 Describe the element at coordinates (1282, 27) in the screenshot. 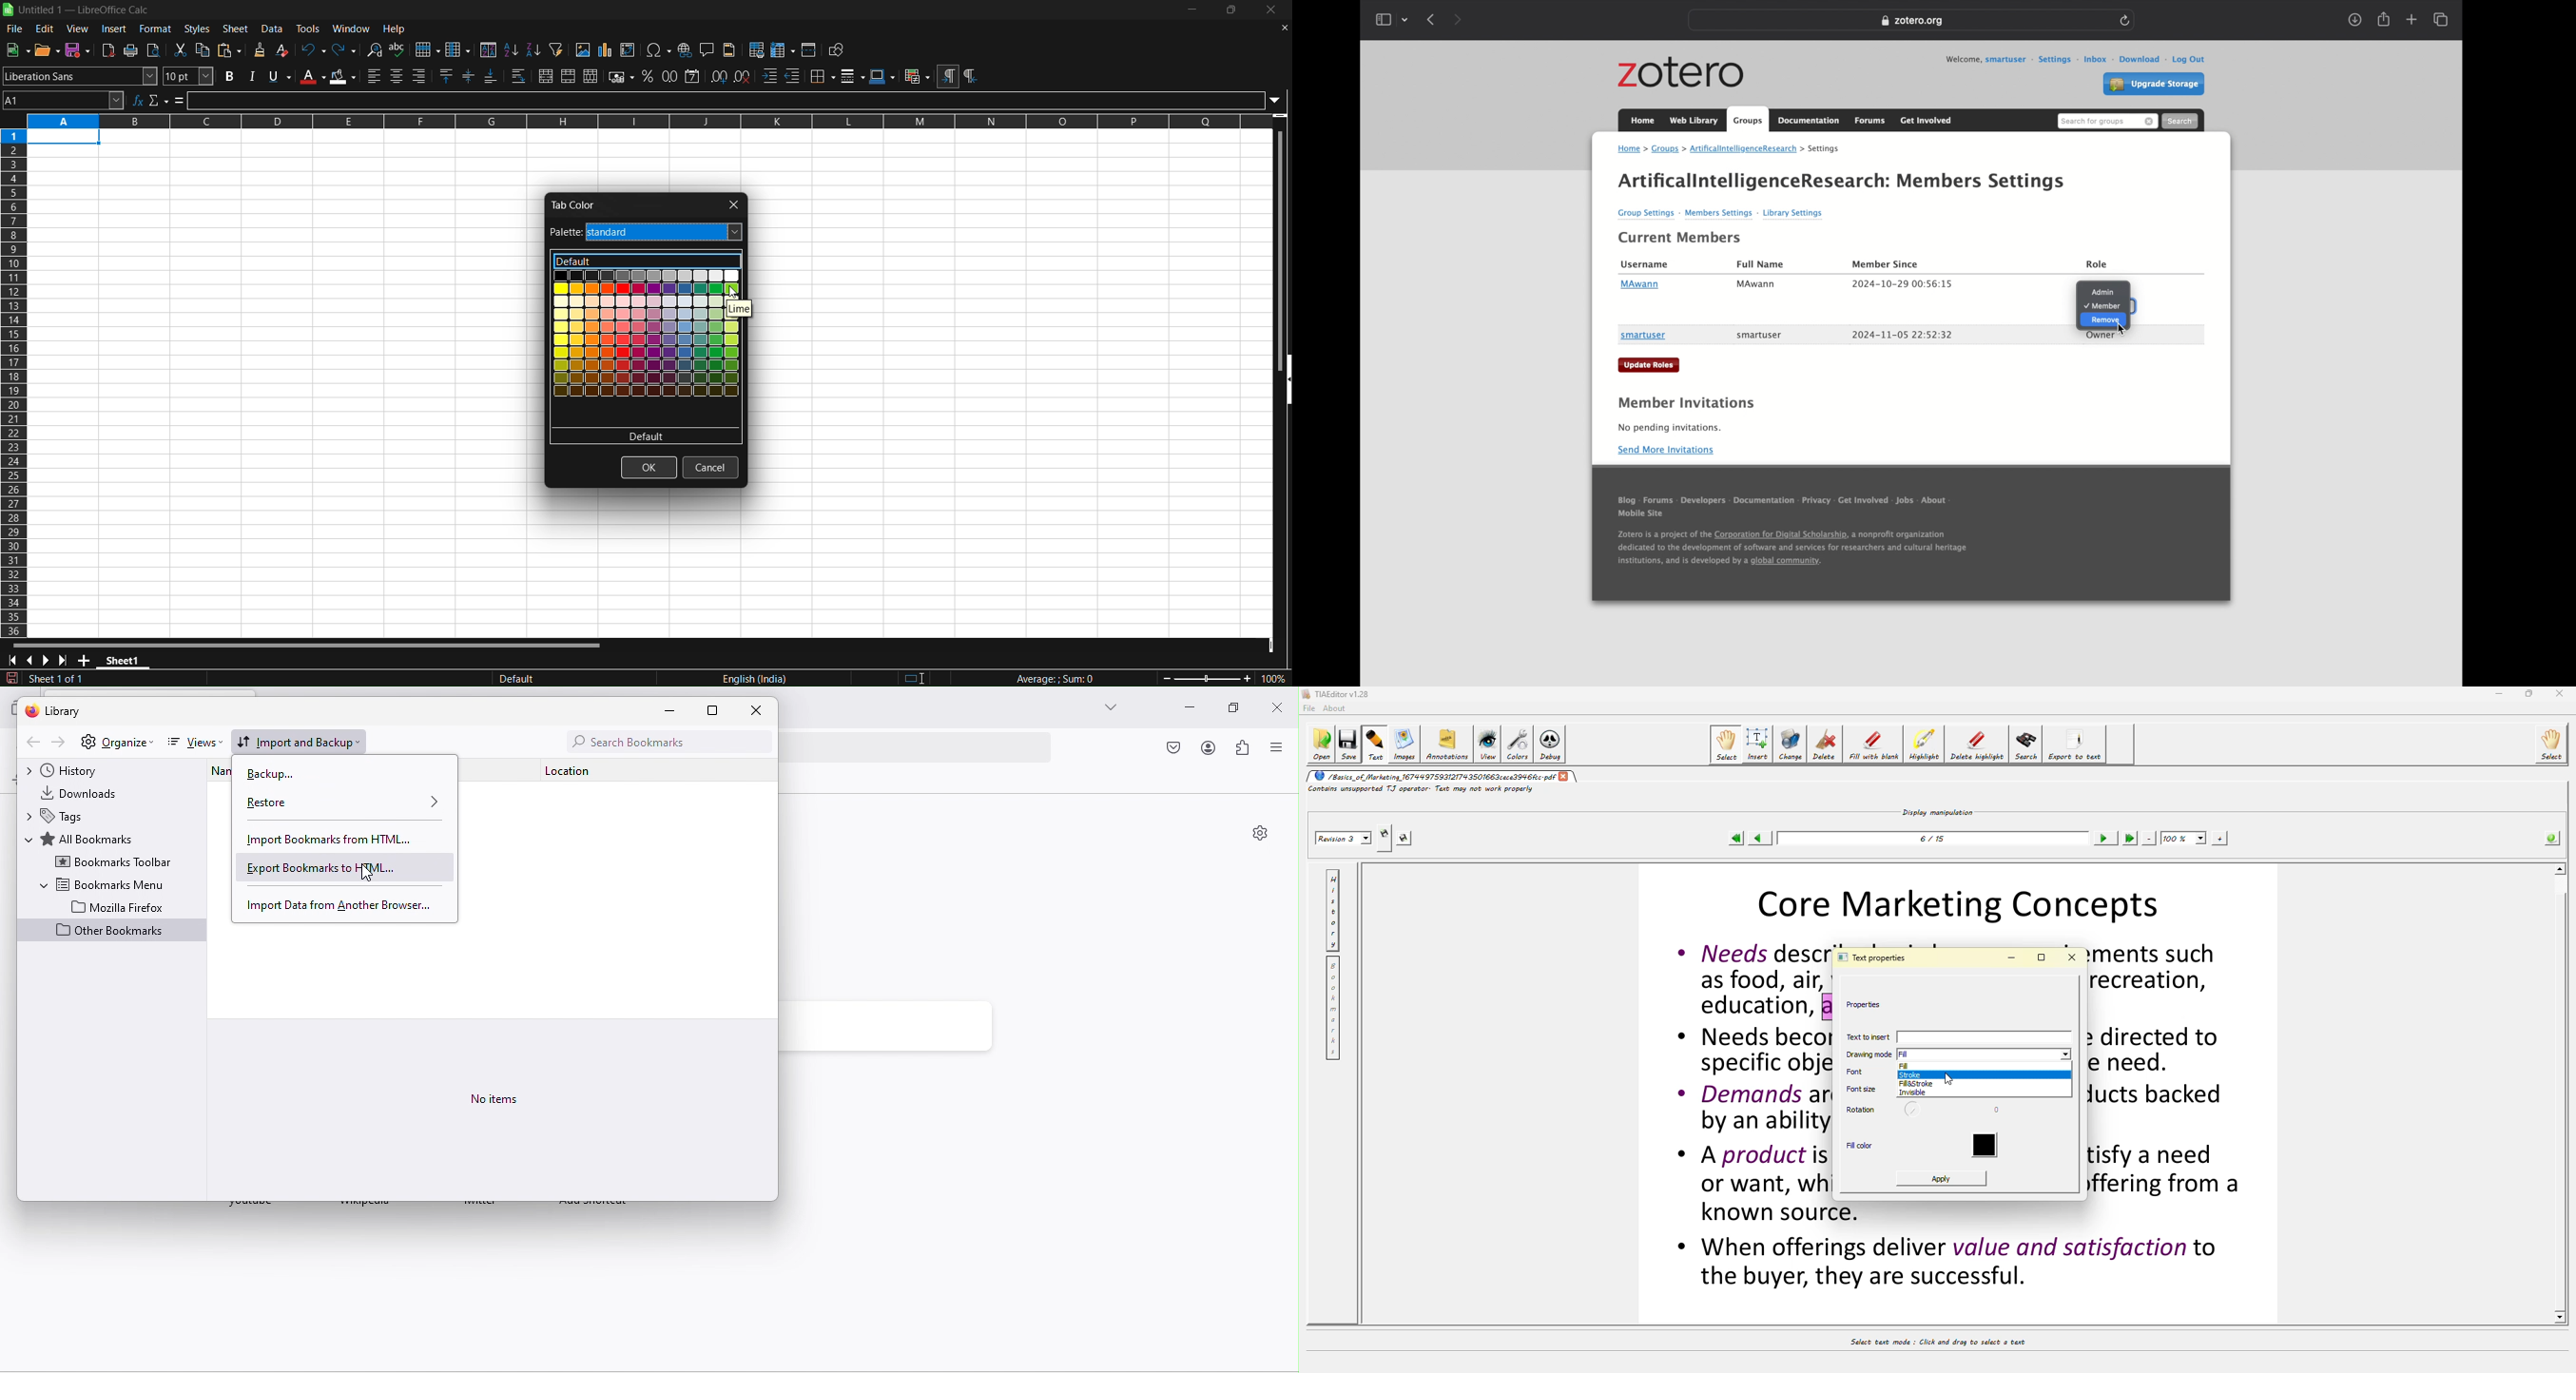

I see `close document` at that location.